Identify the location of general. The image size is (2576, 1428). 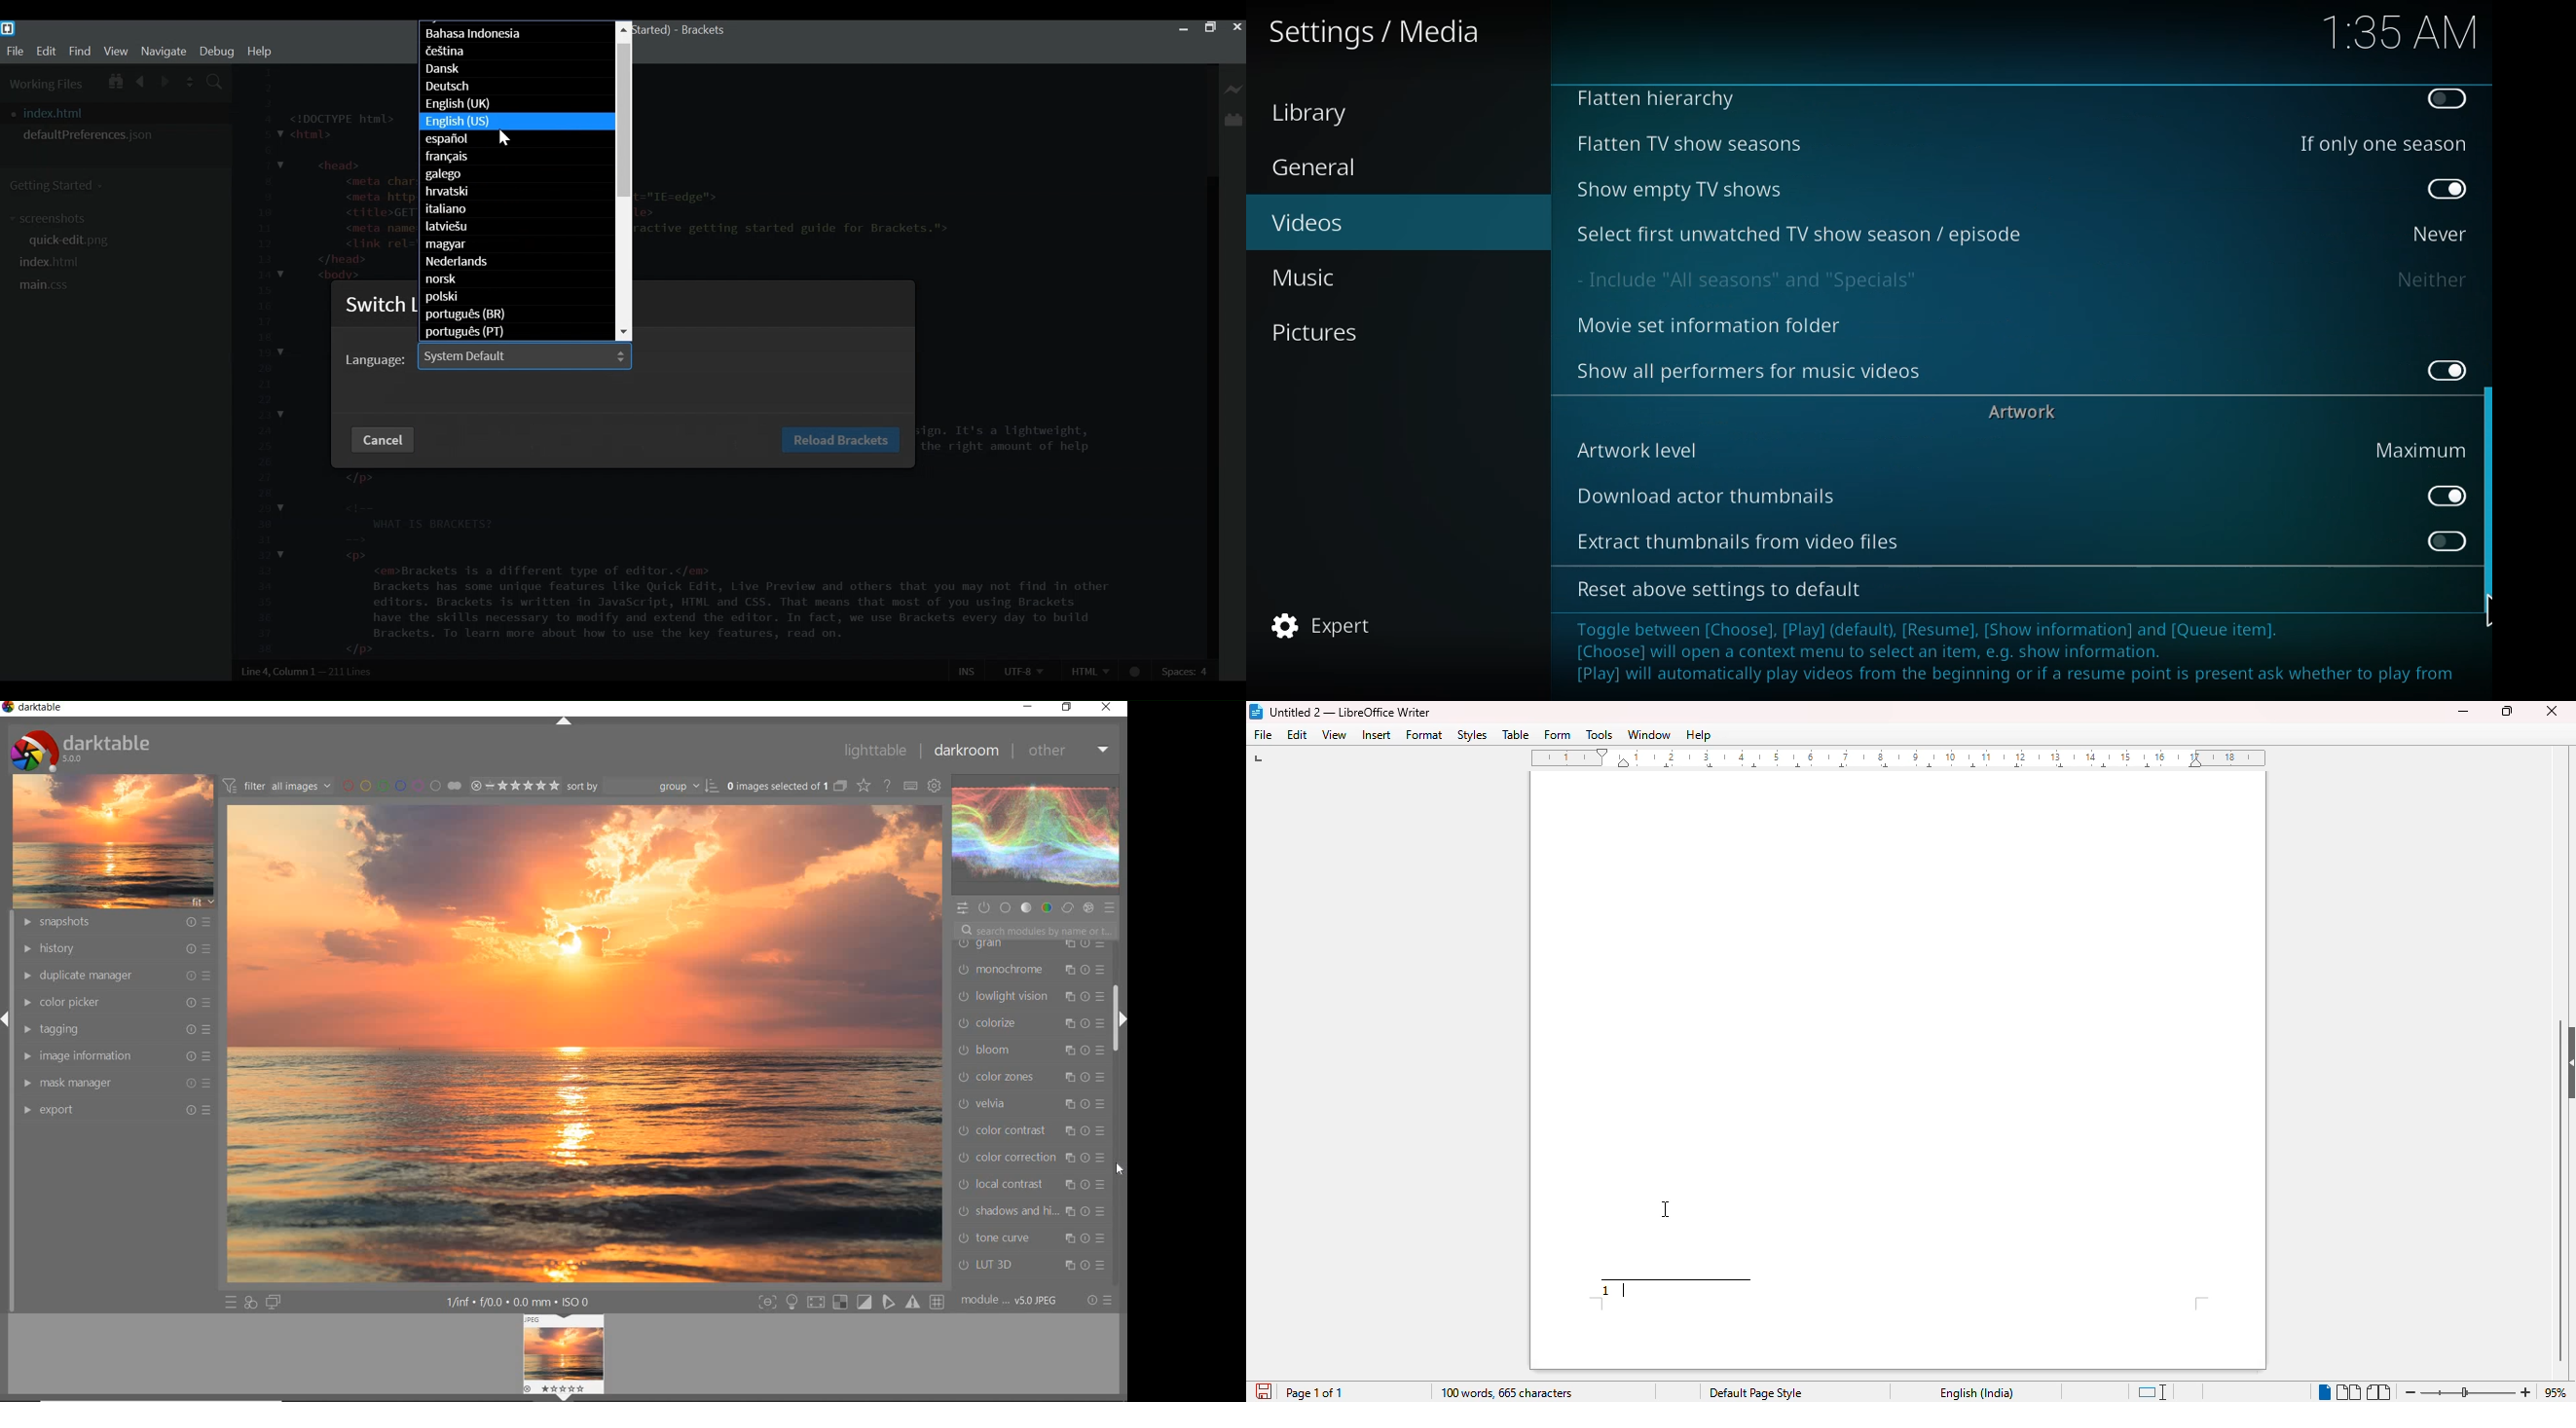
(1318, 168).